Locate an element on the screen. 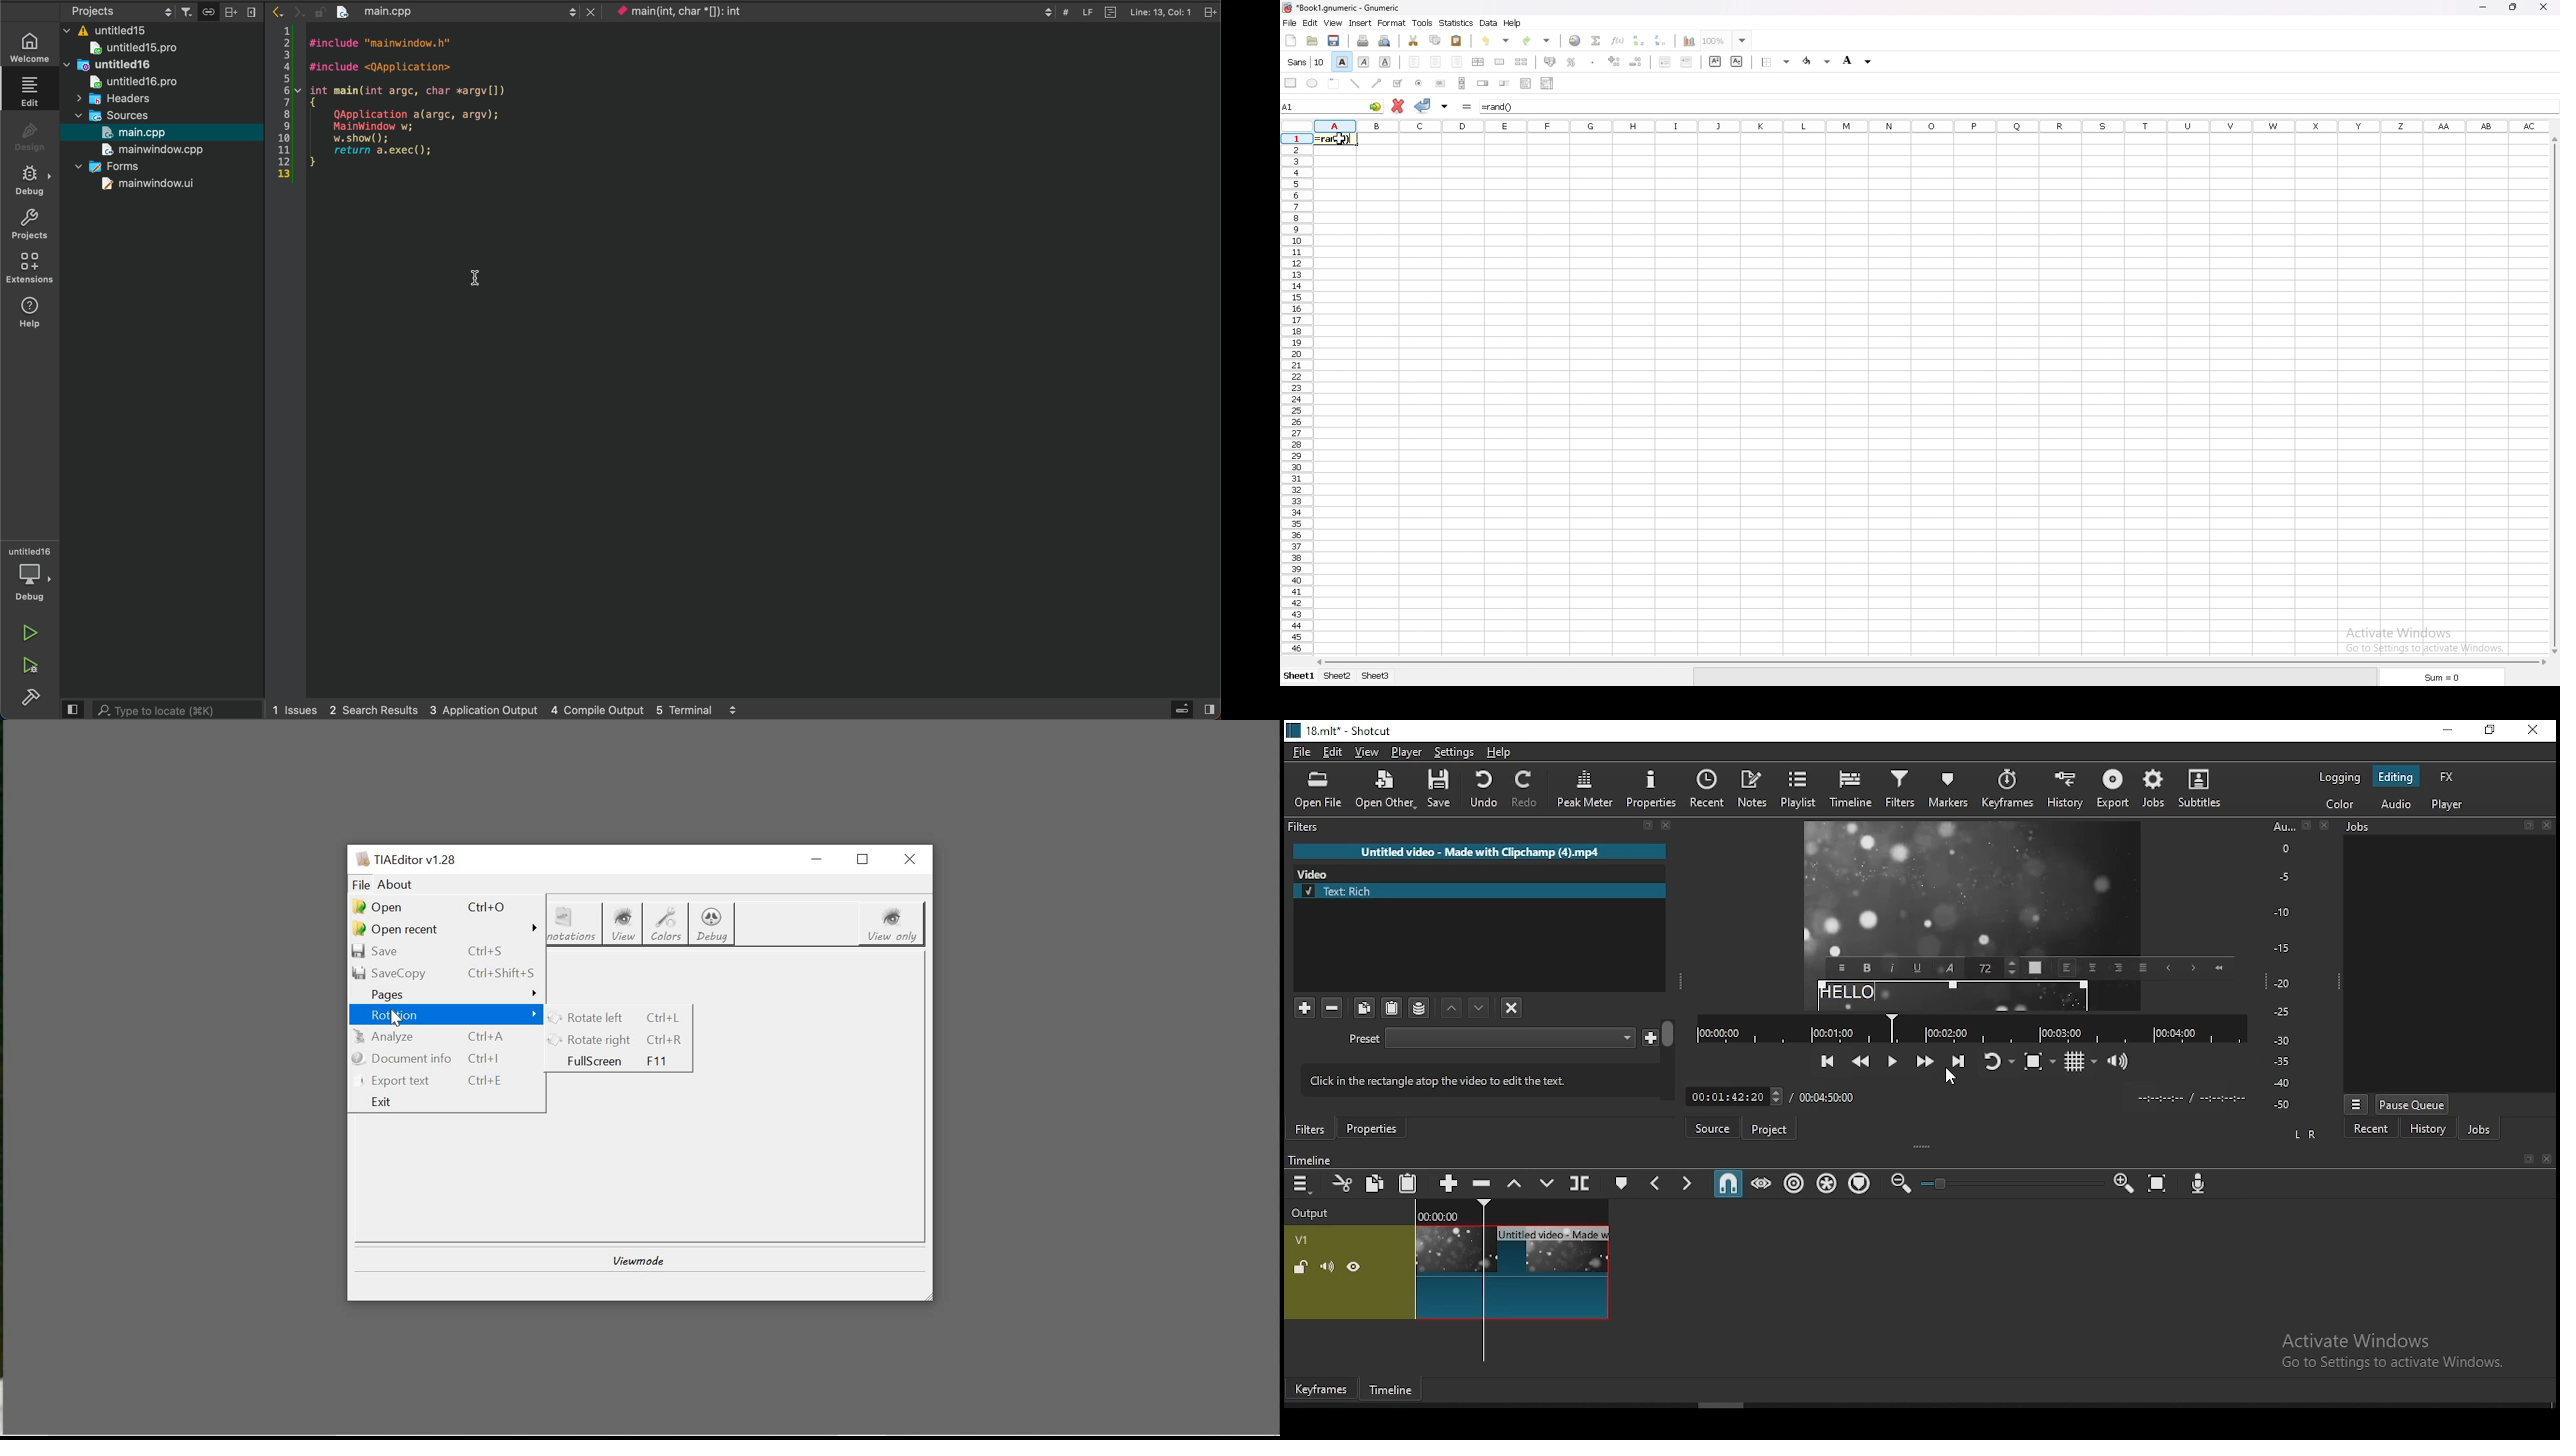 Image resolution: width=2576 pixels, height=1456 pixels. filter is located at coordinates (188, 9).